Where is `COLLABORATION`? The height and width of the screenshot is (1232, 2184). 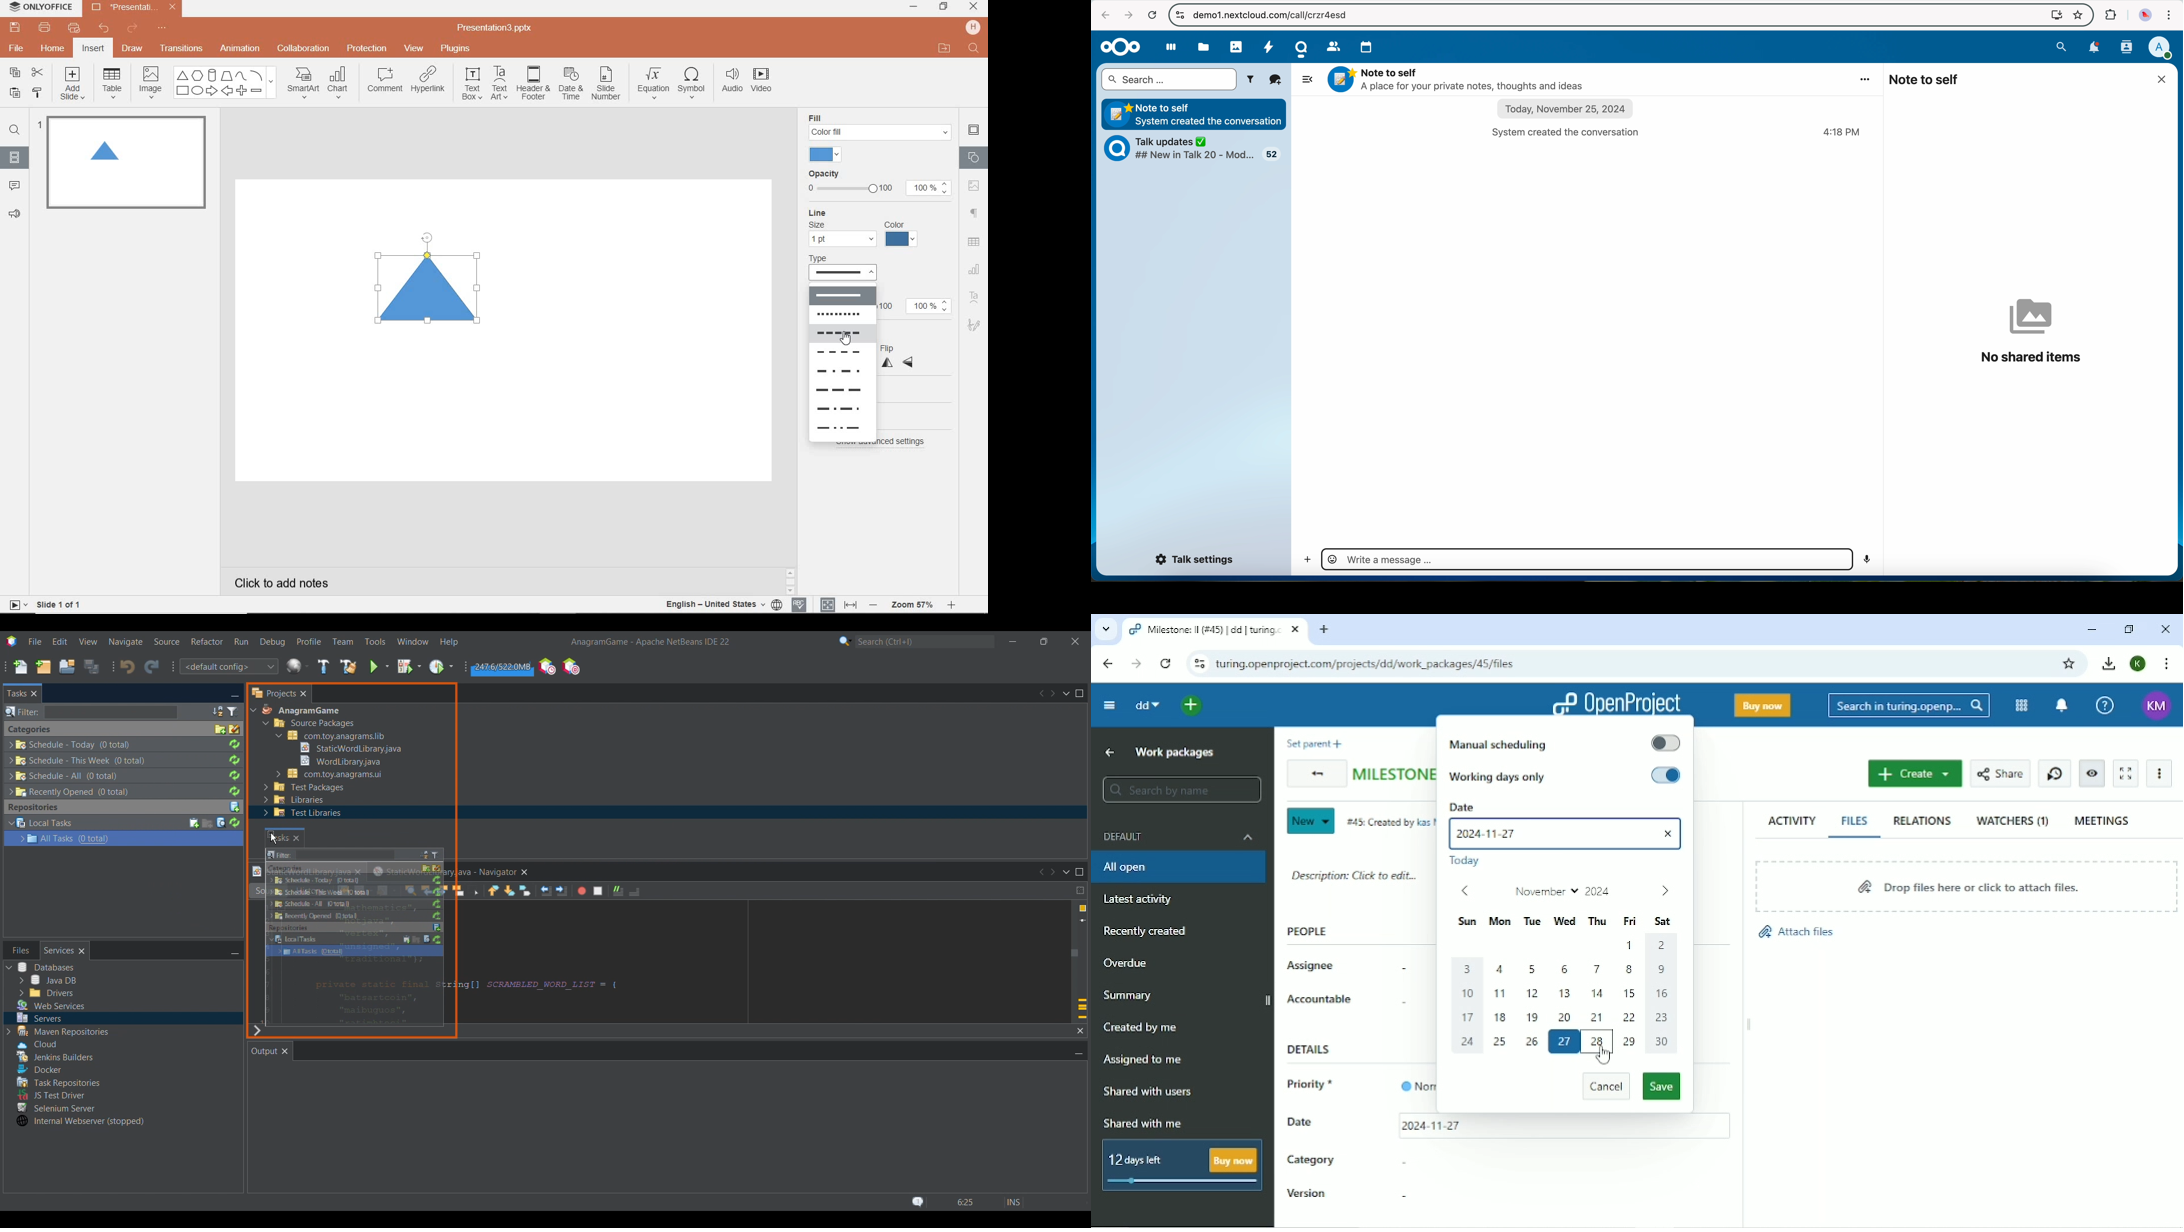 COLLABORATION is located at coordinates (307, 49).